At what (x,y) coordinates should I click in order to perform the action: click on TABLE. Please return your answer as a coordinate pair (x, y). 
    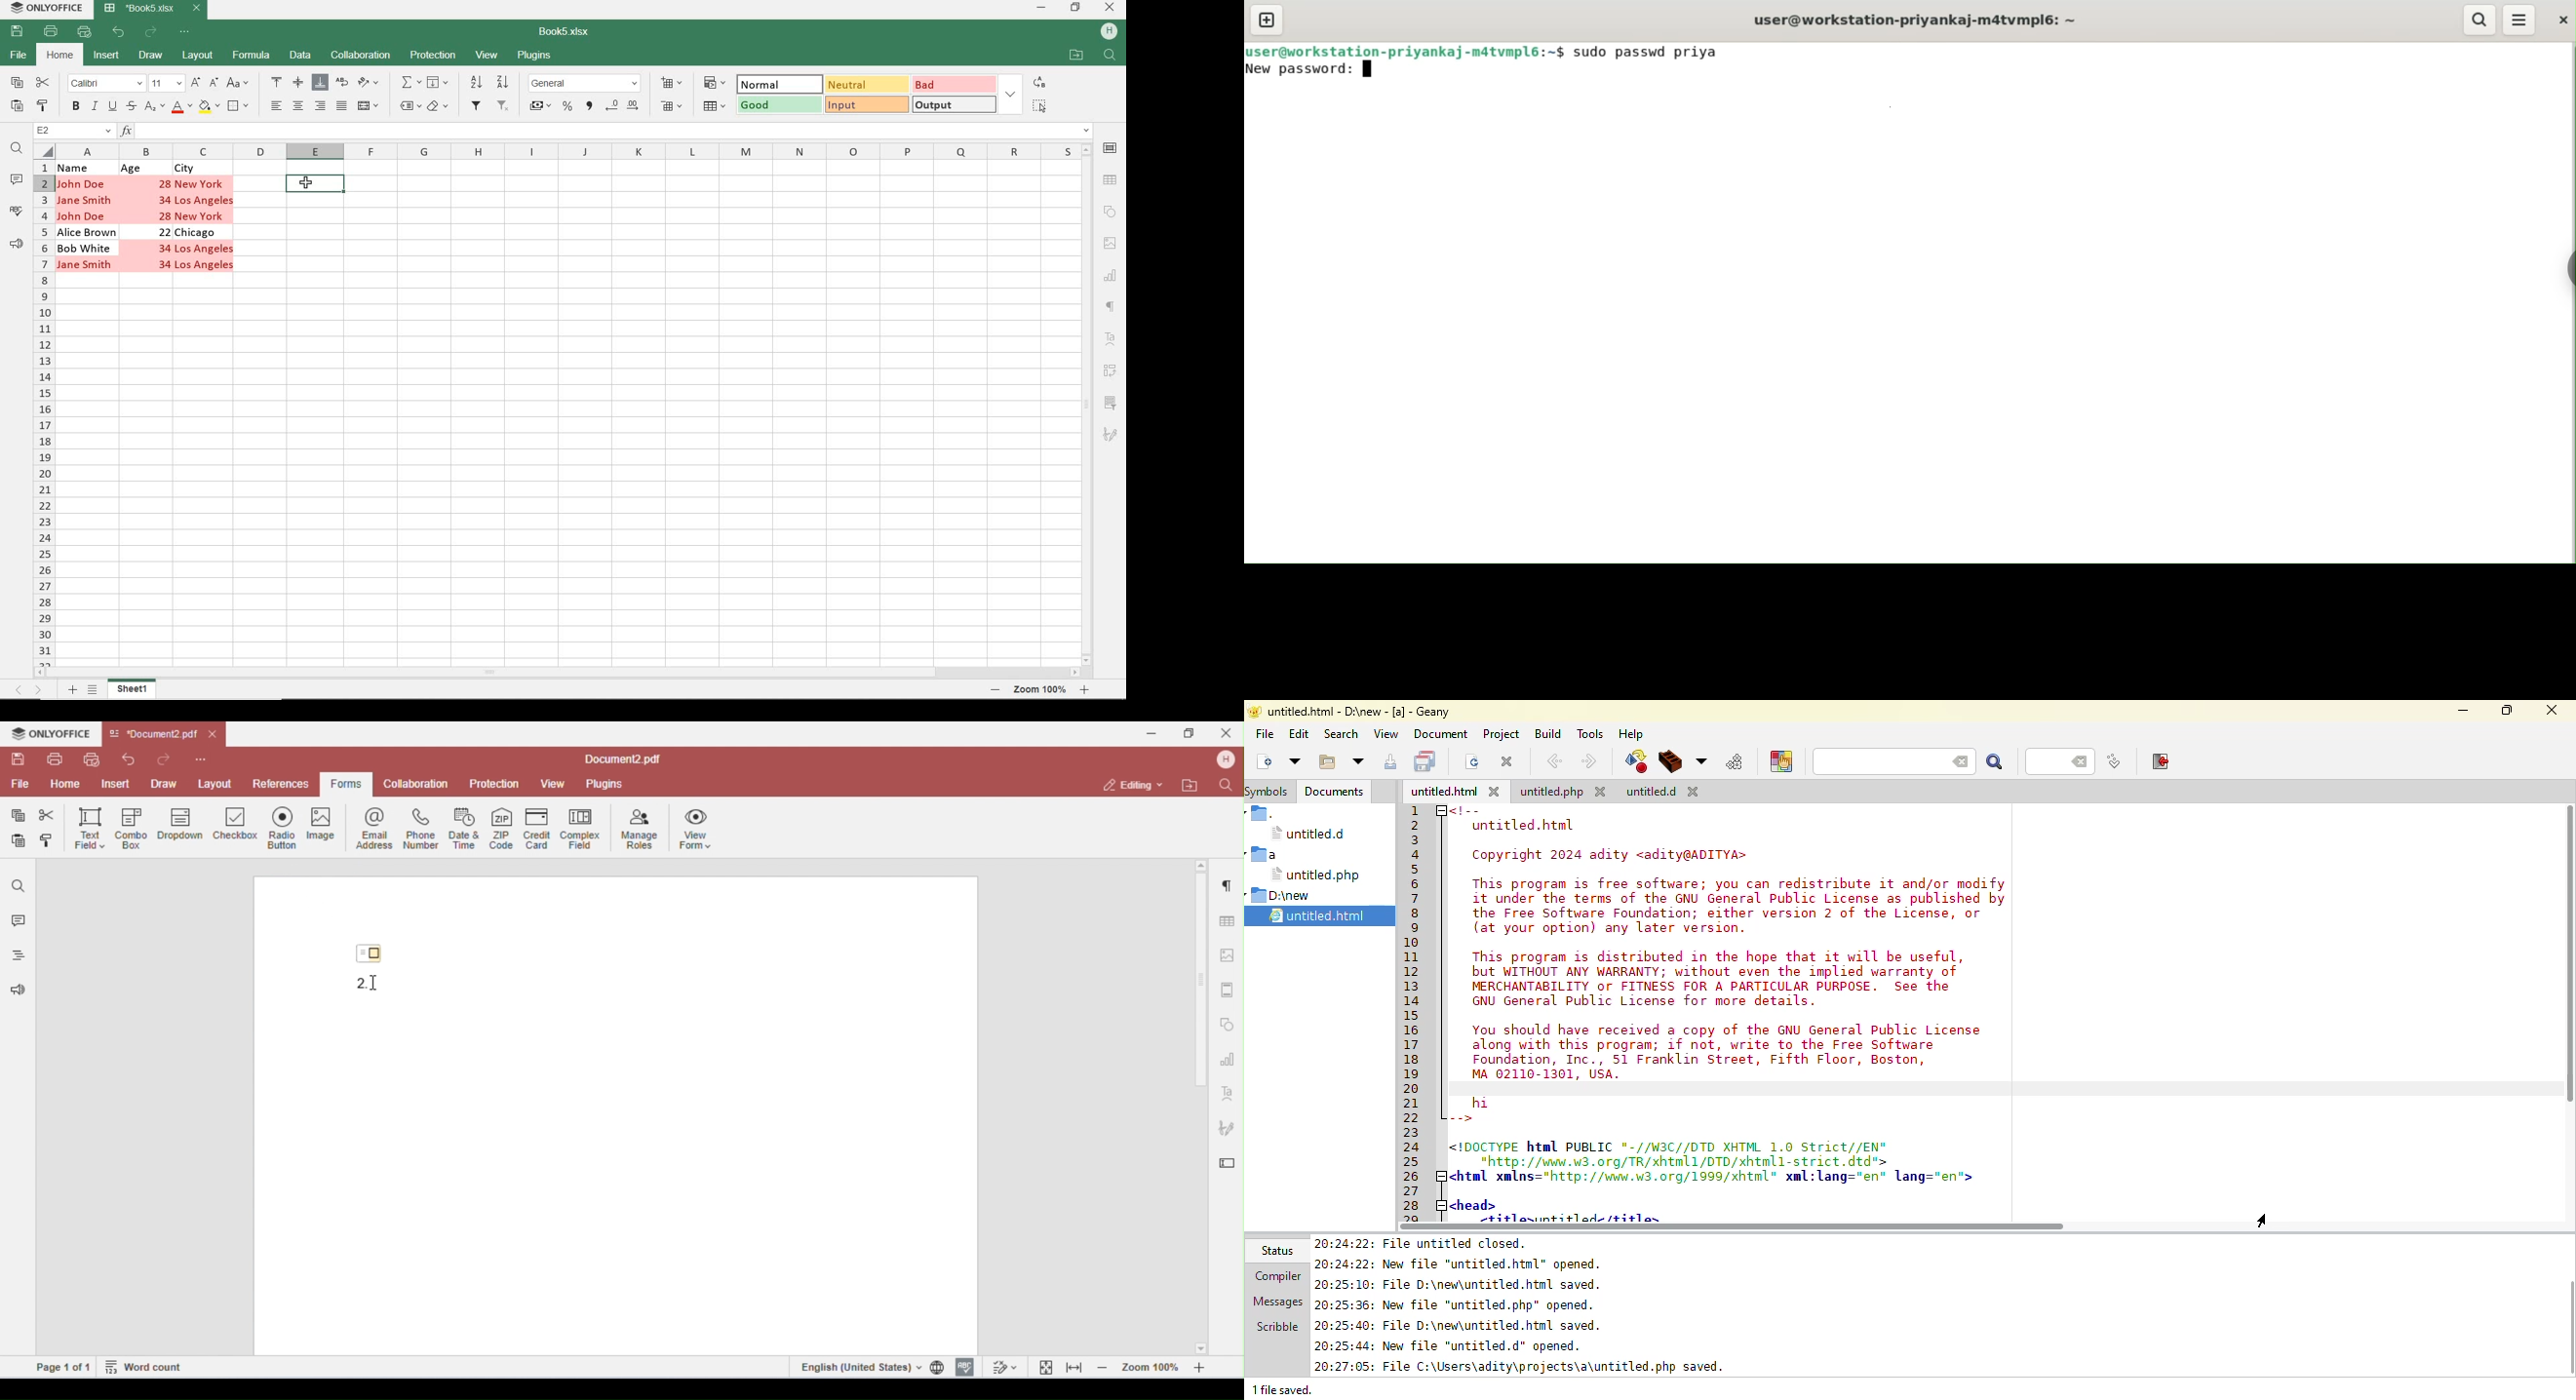
    Looking at the image, I should click on (1110, 178).